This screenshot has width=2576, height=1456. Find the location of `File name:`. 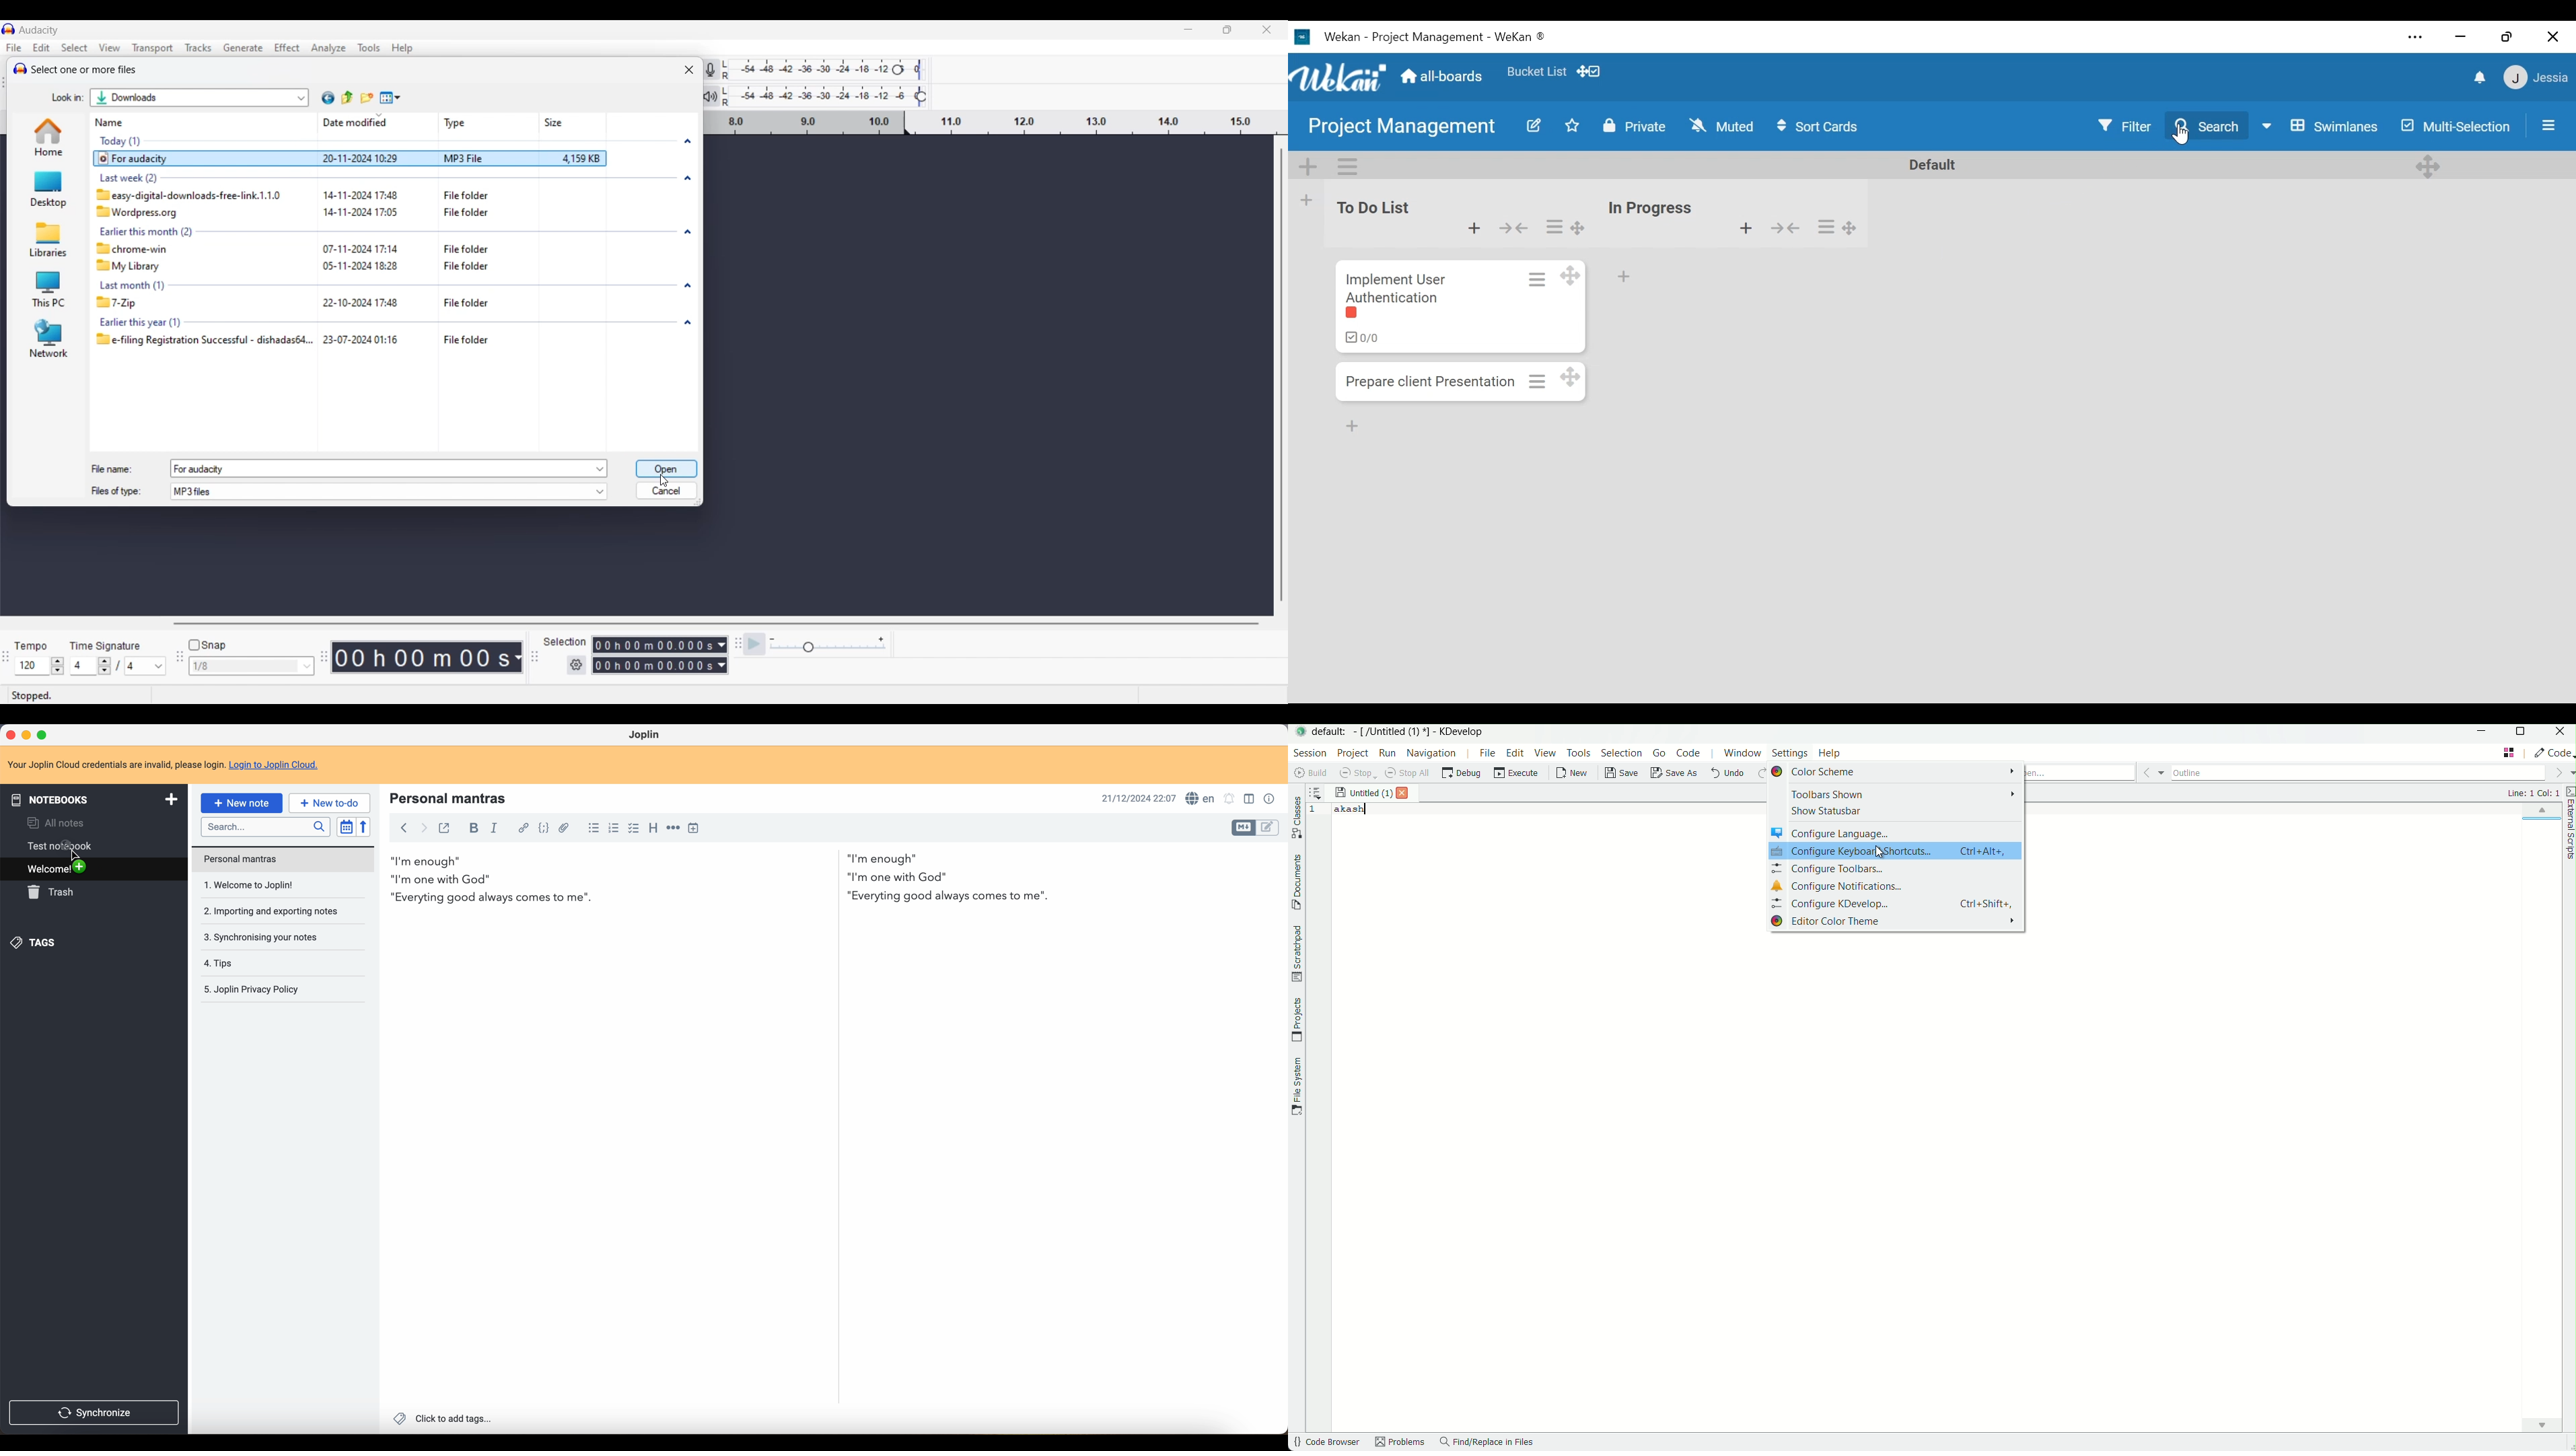

File name: is located at coordinates (112, 466).